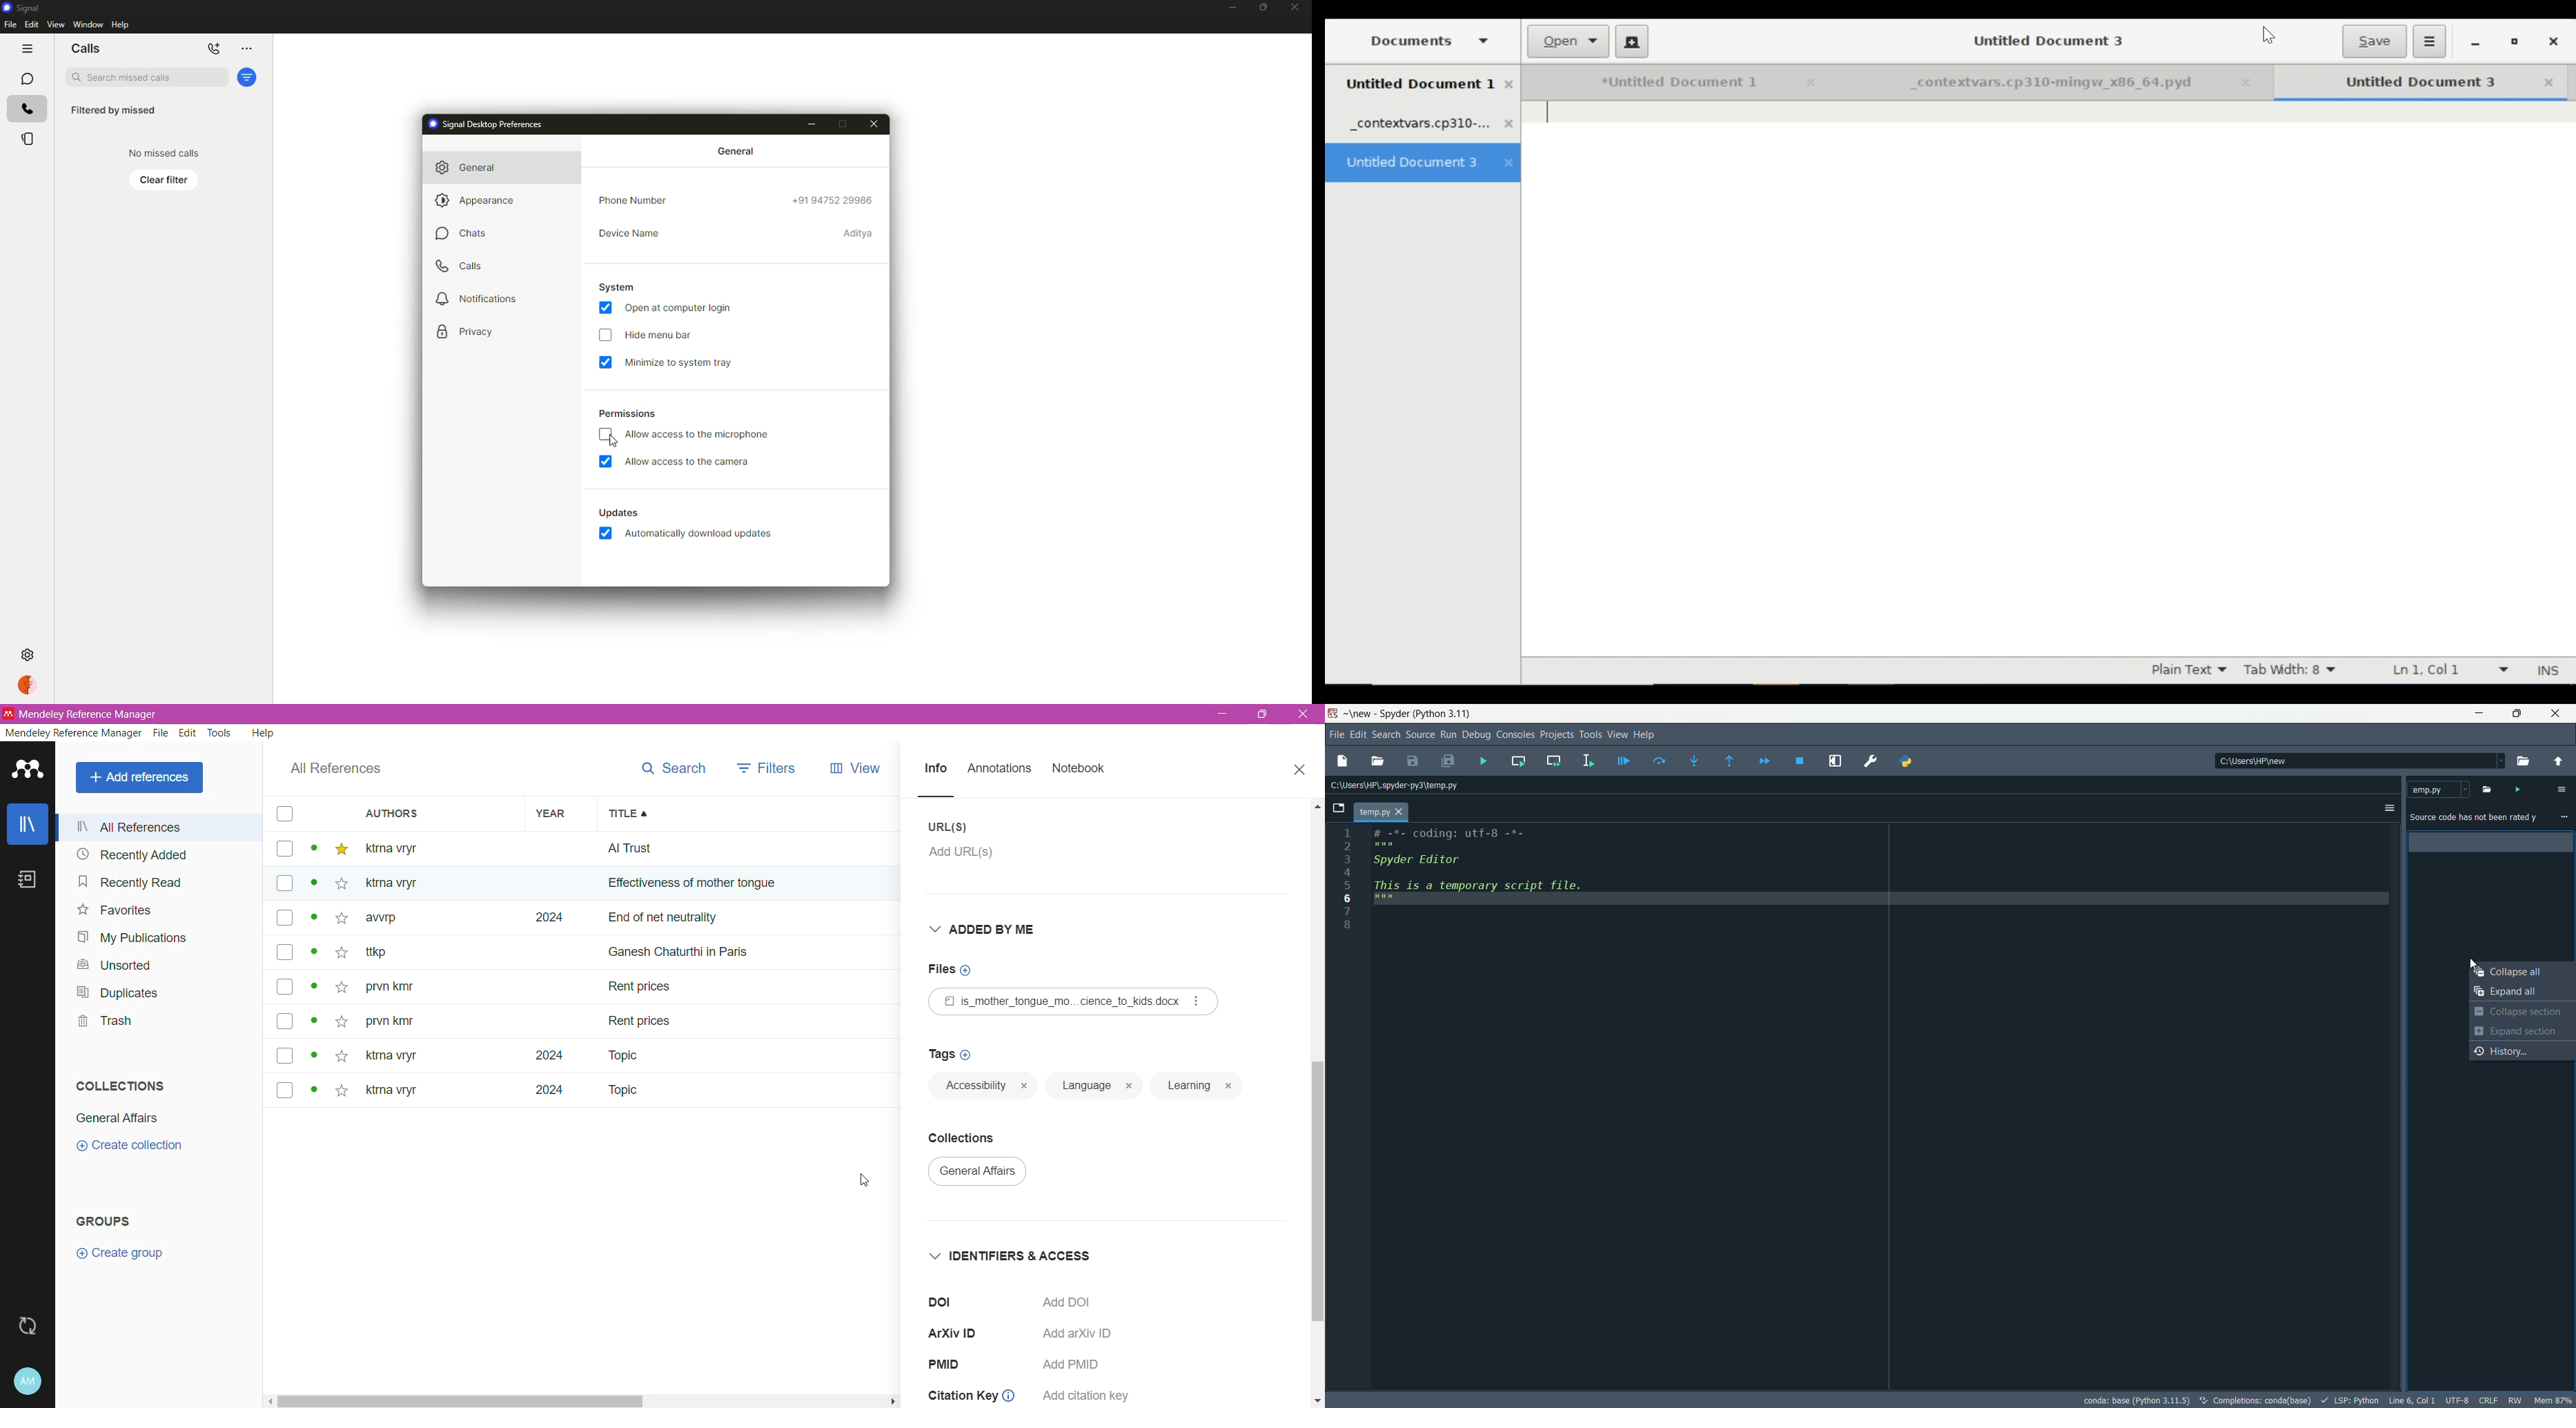  What do you see at coordinates (1591, 735) in the screenshot?
I see `tools menu` at bounding box center [1591, 735].